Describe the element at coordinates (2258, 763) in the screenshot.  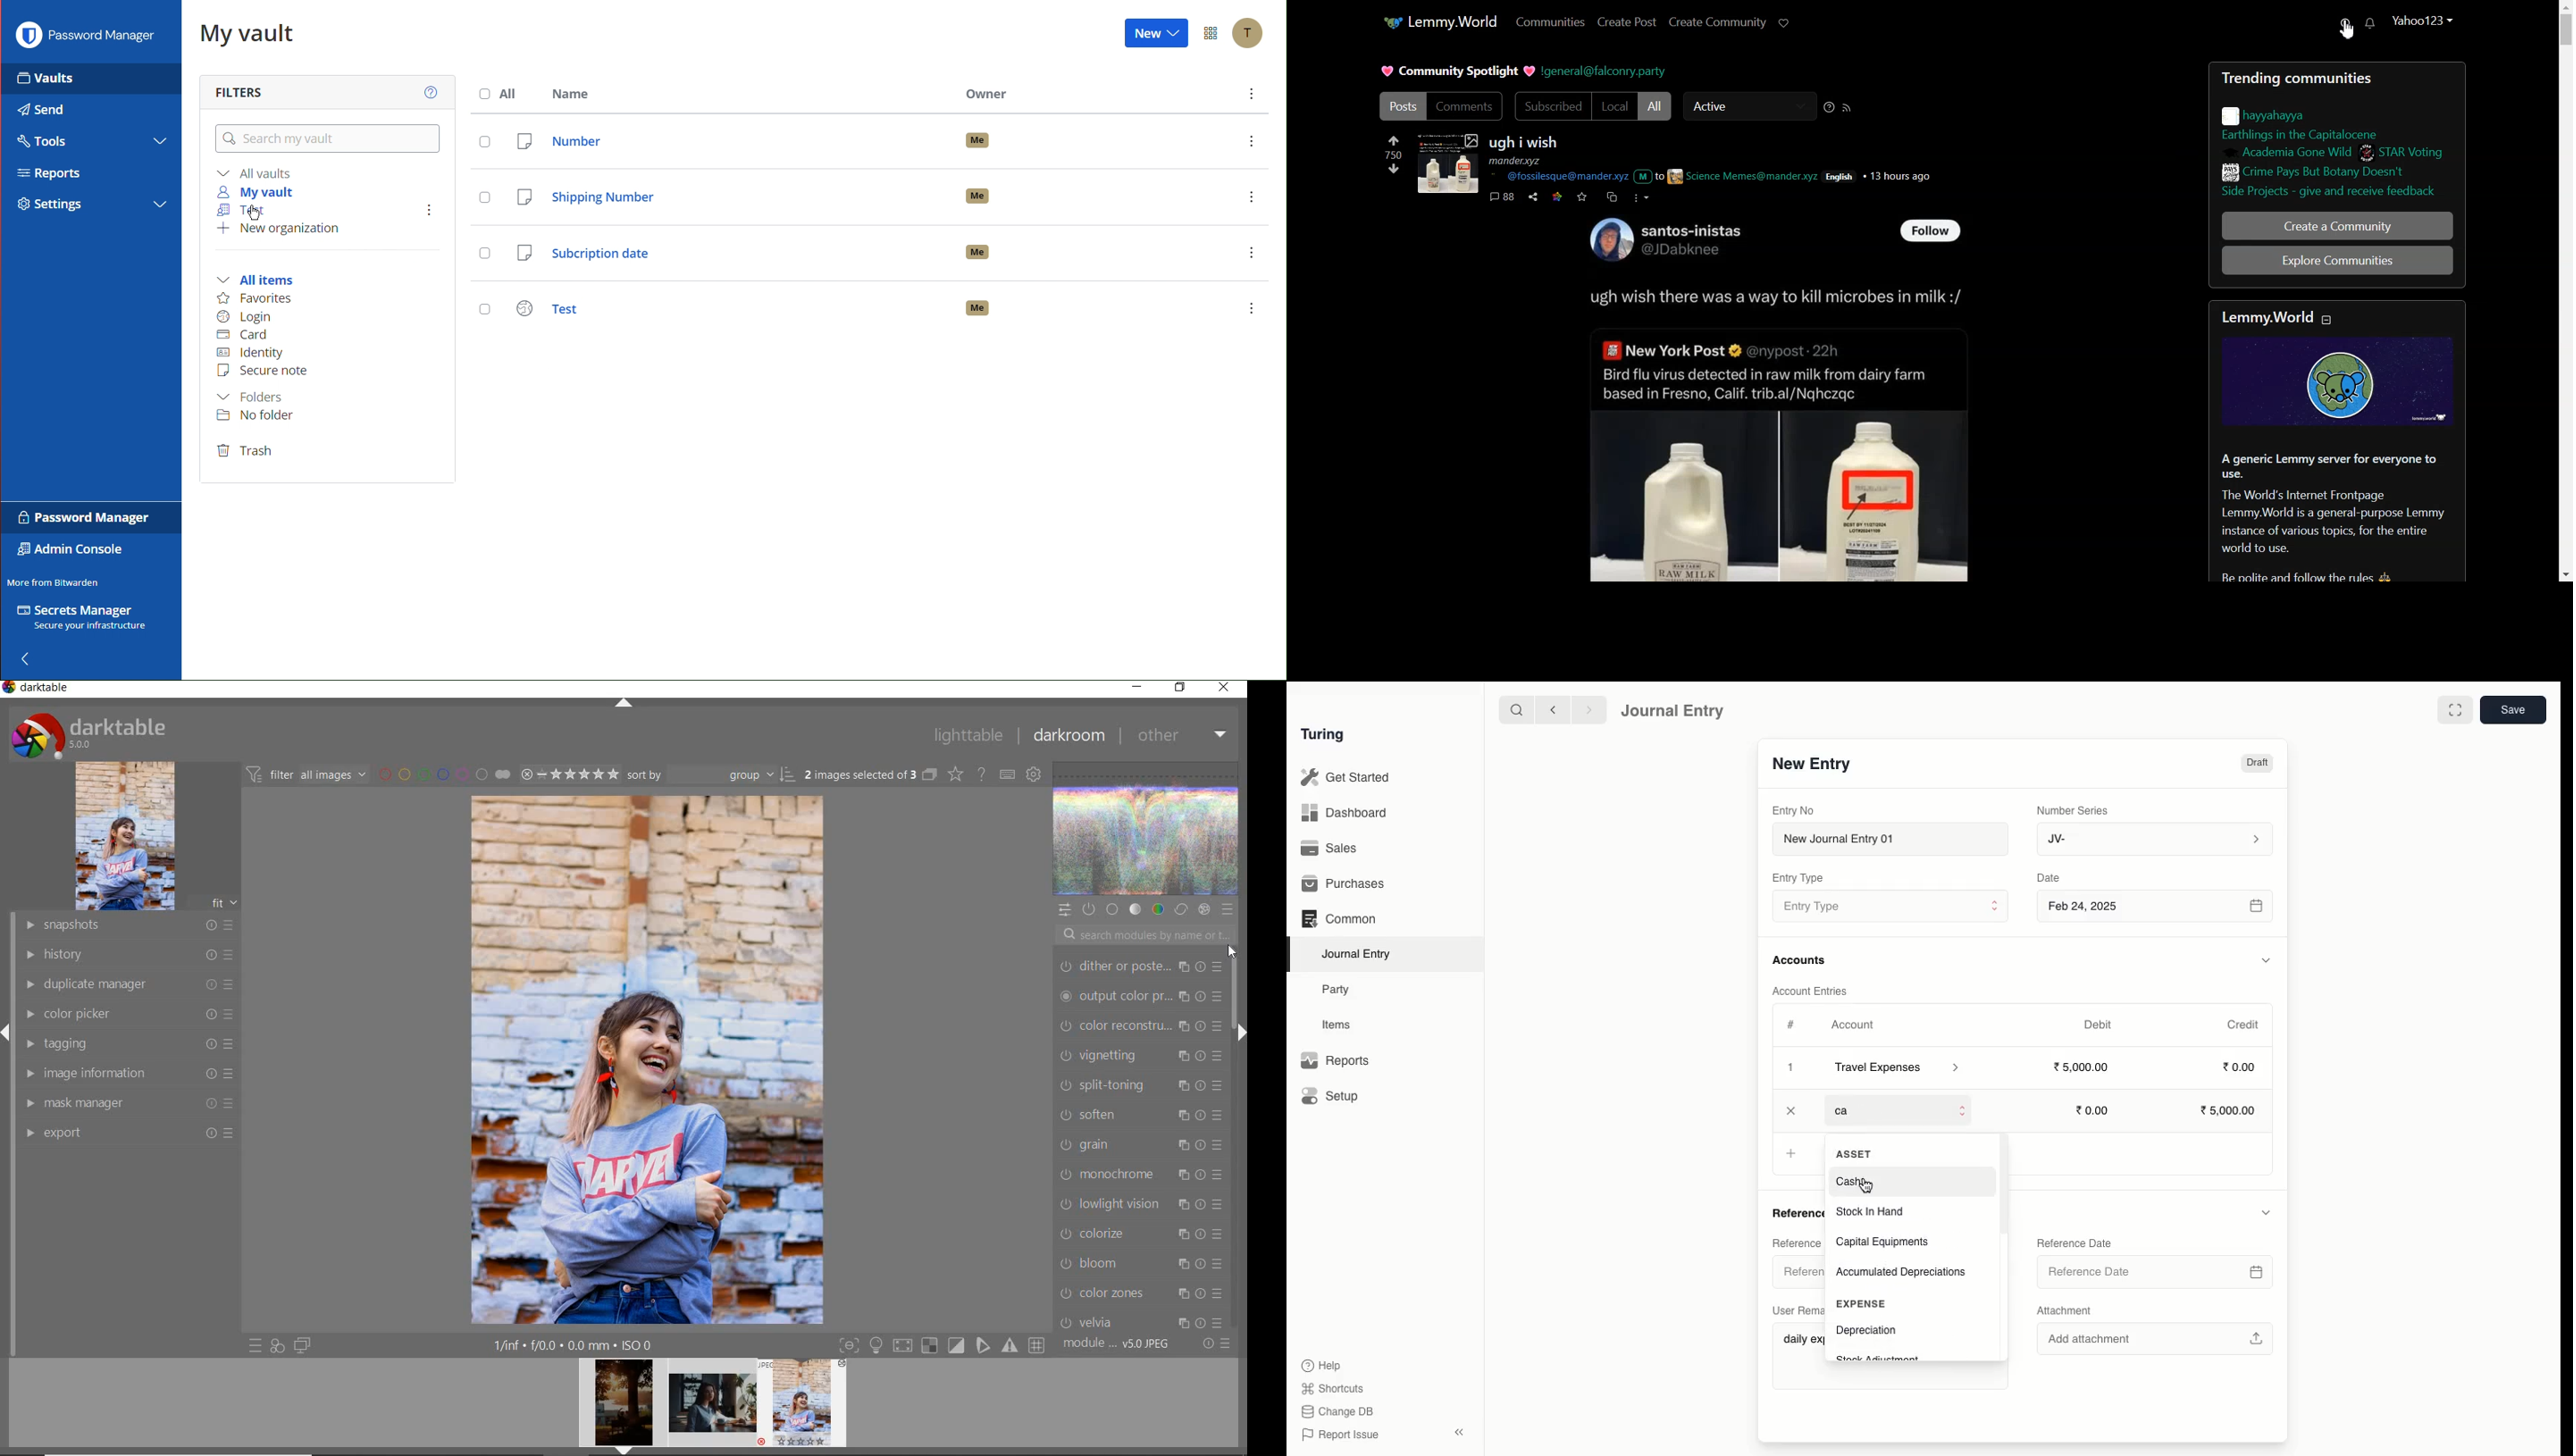
I see `Draft` at that location.